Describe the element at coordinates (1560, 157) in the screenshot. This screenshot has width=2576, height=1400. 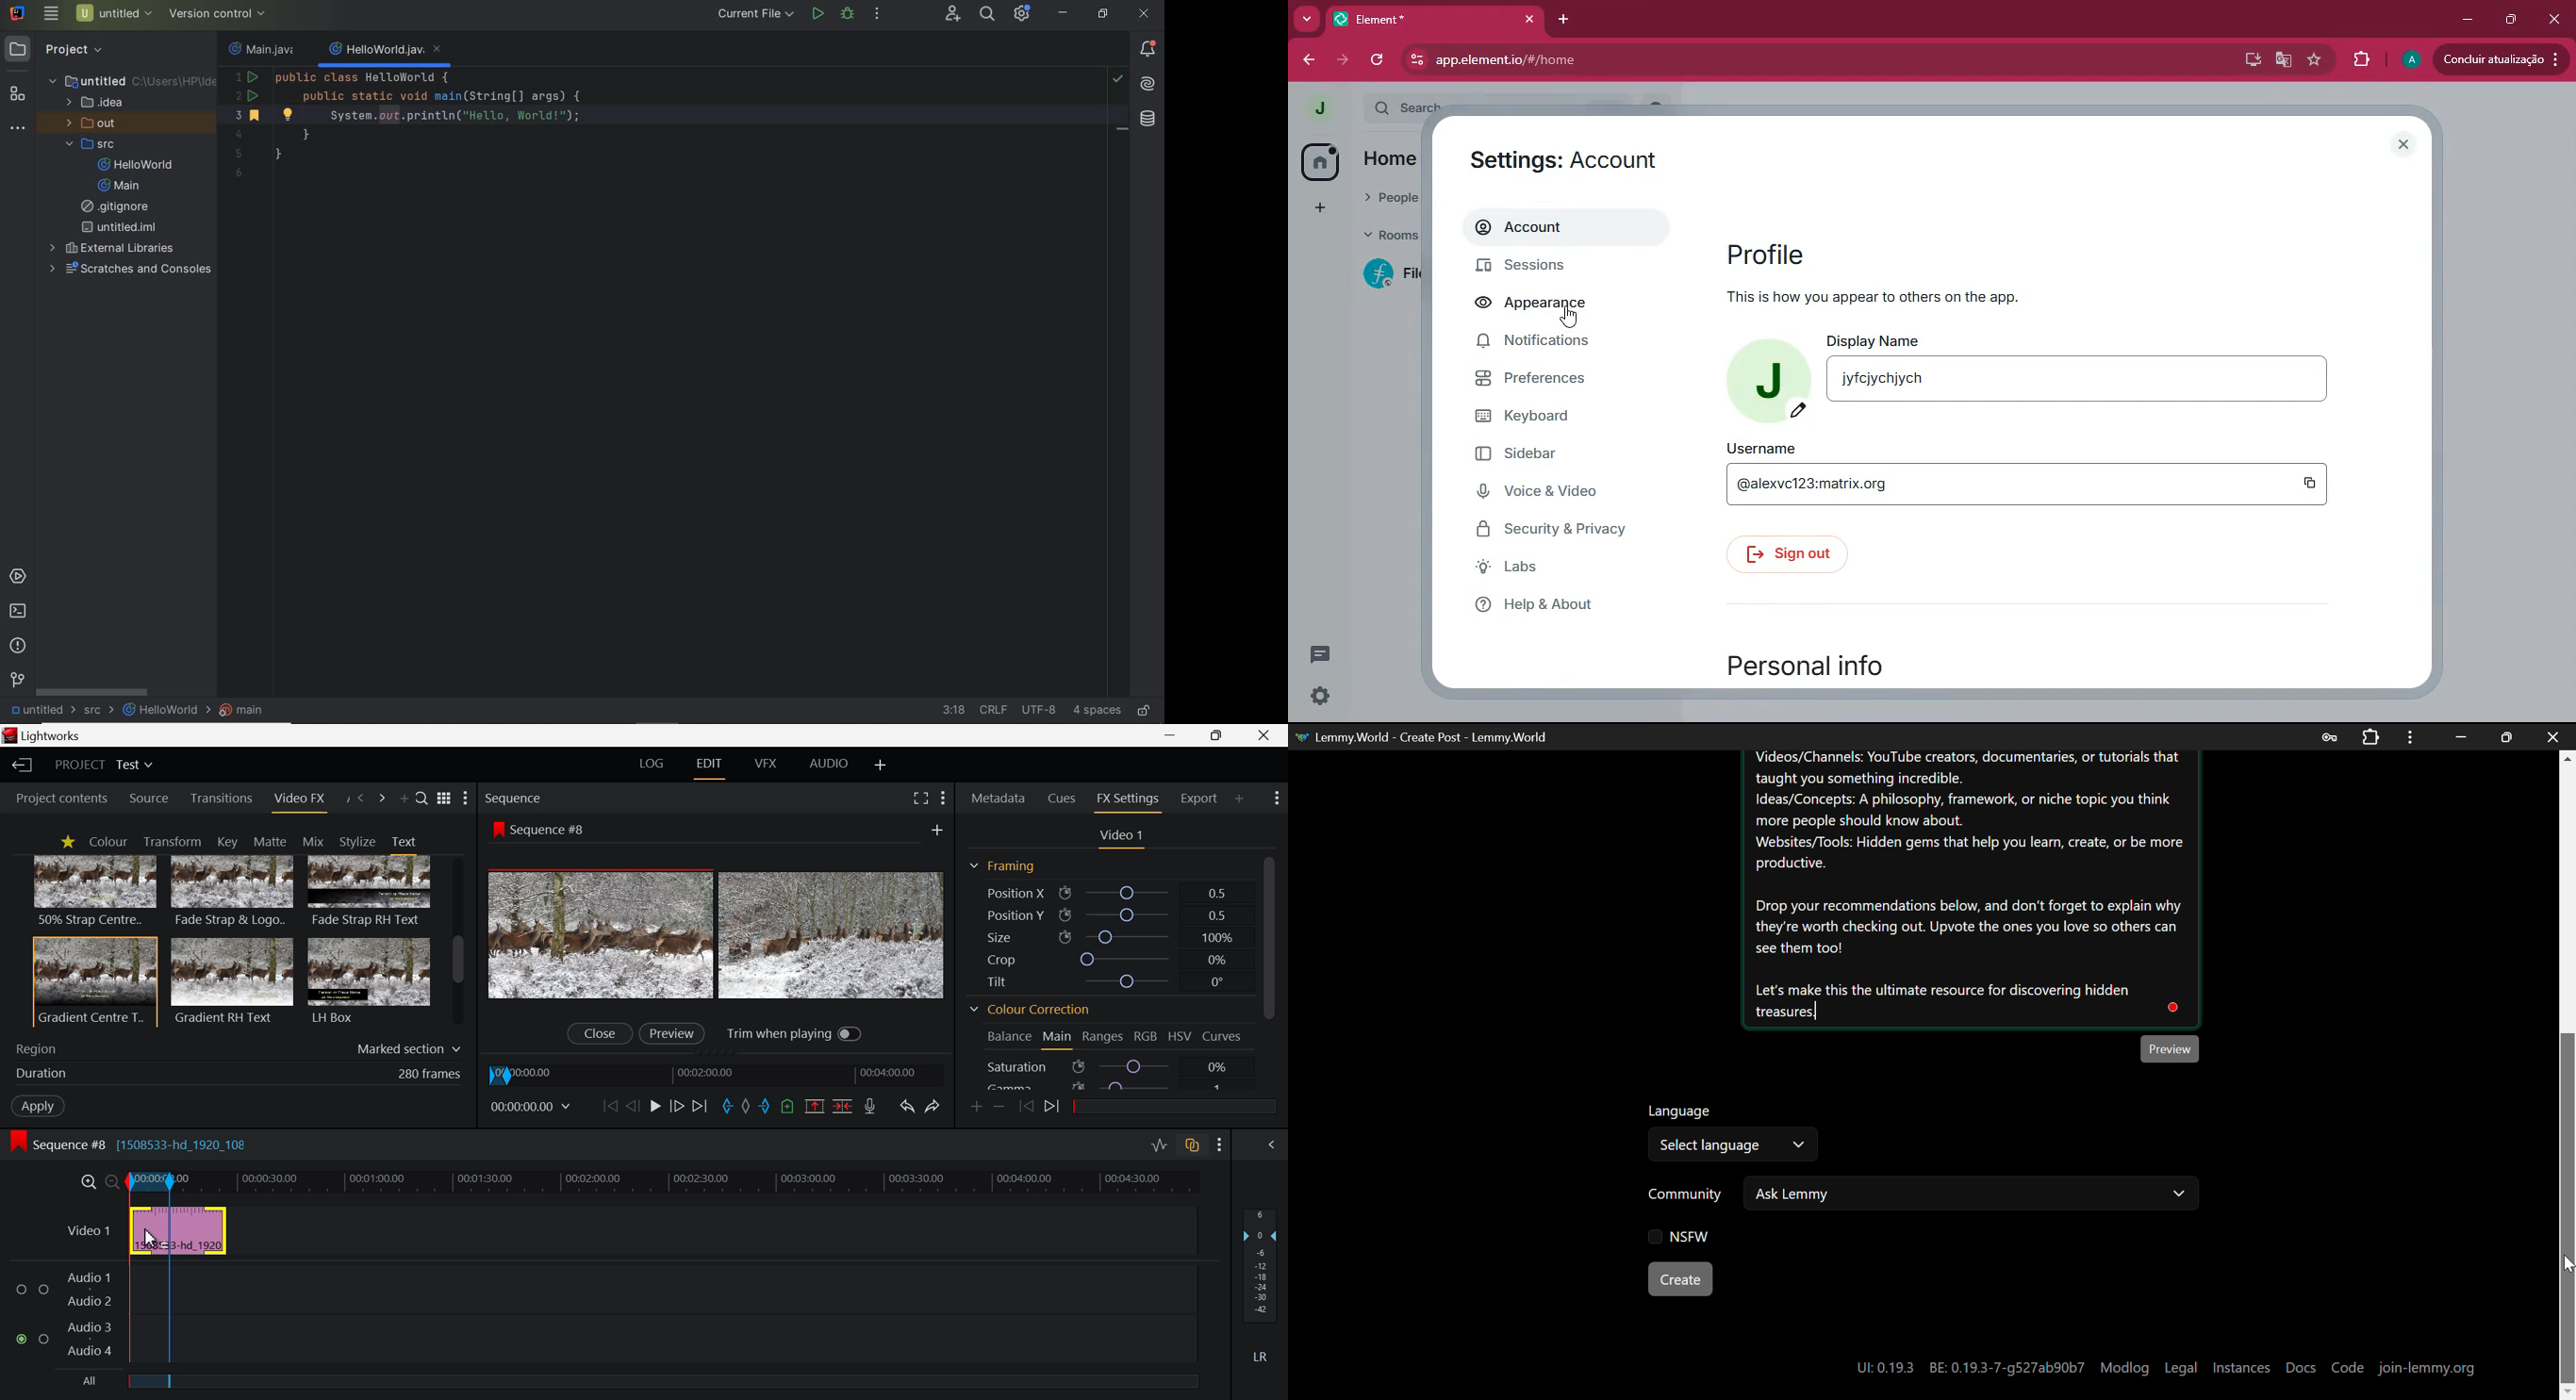
I see `Settings: Account` at that location.